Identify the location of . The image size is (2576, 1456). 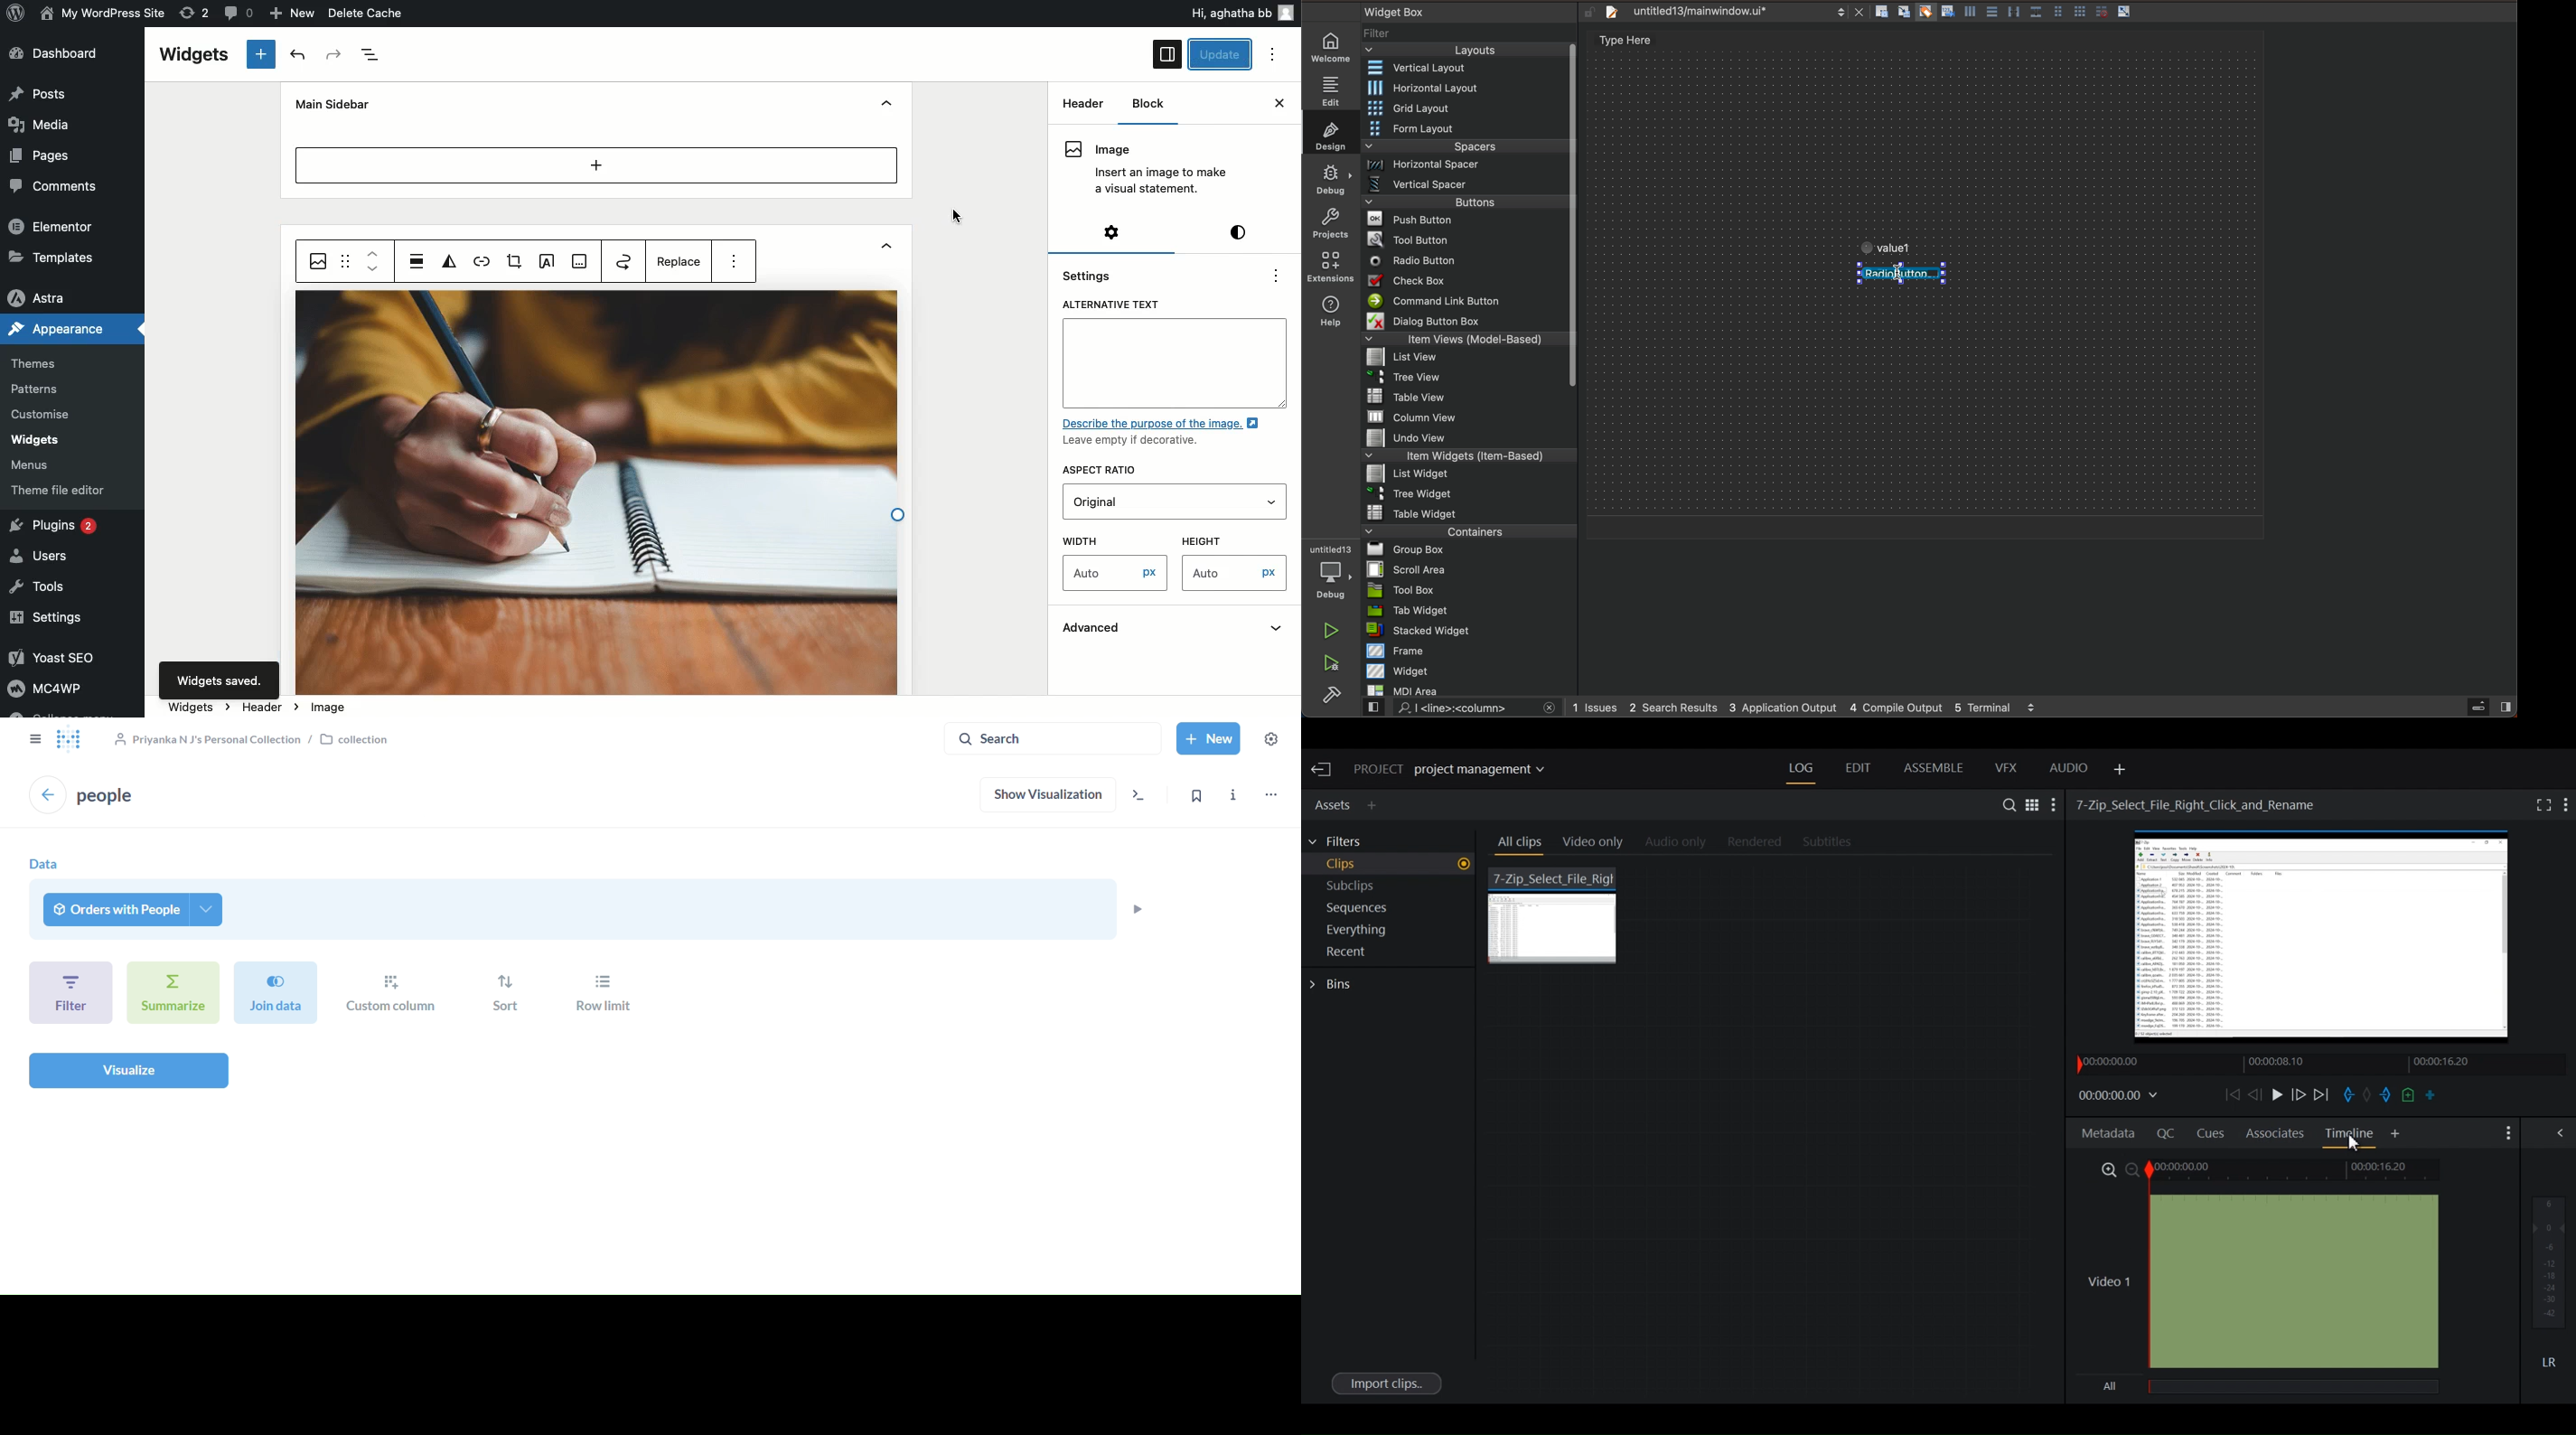
(1463, 380).